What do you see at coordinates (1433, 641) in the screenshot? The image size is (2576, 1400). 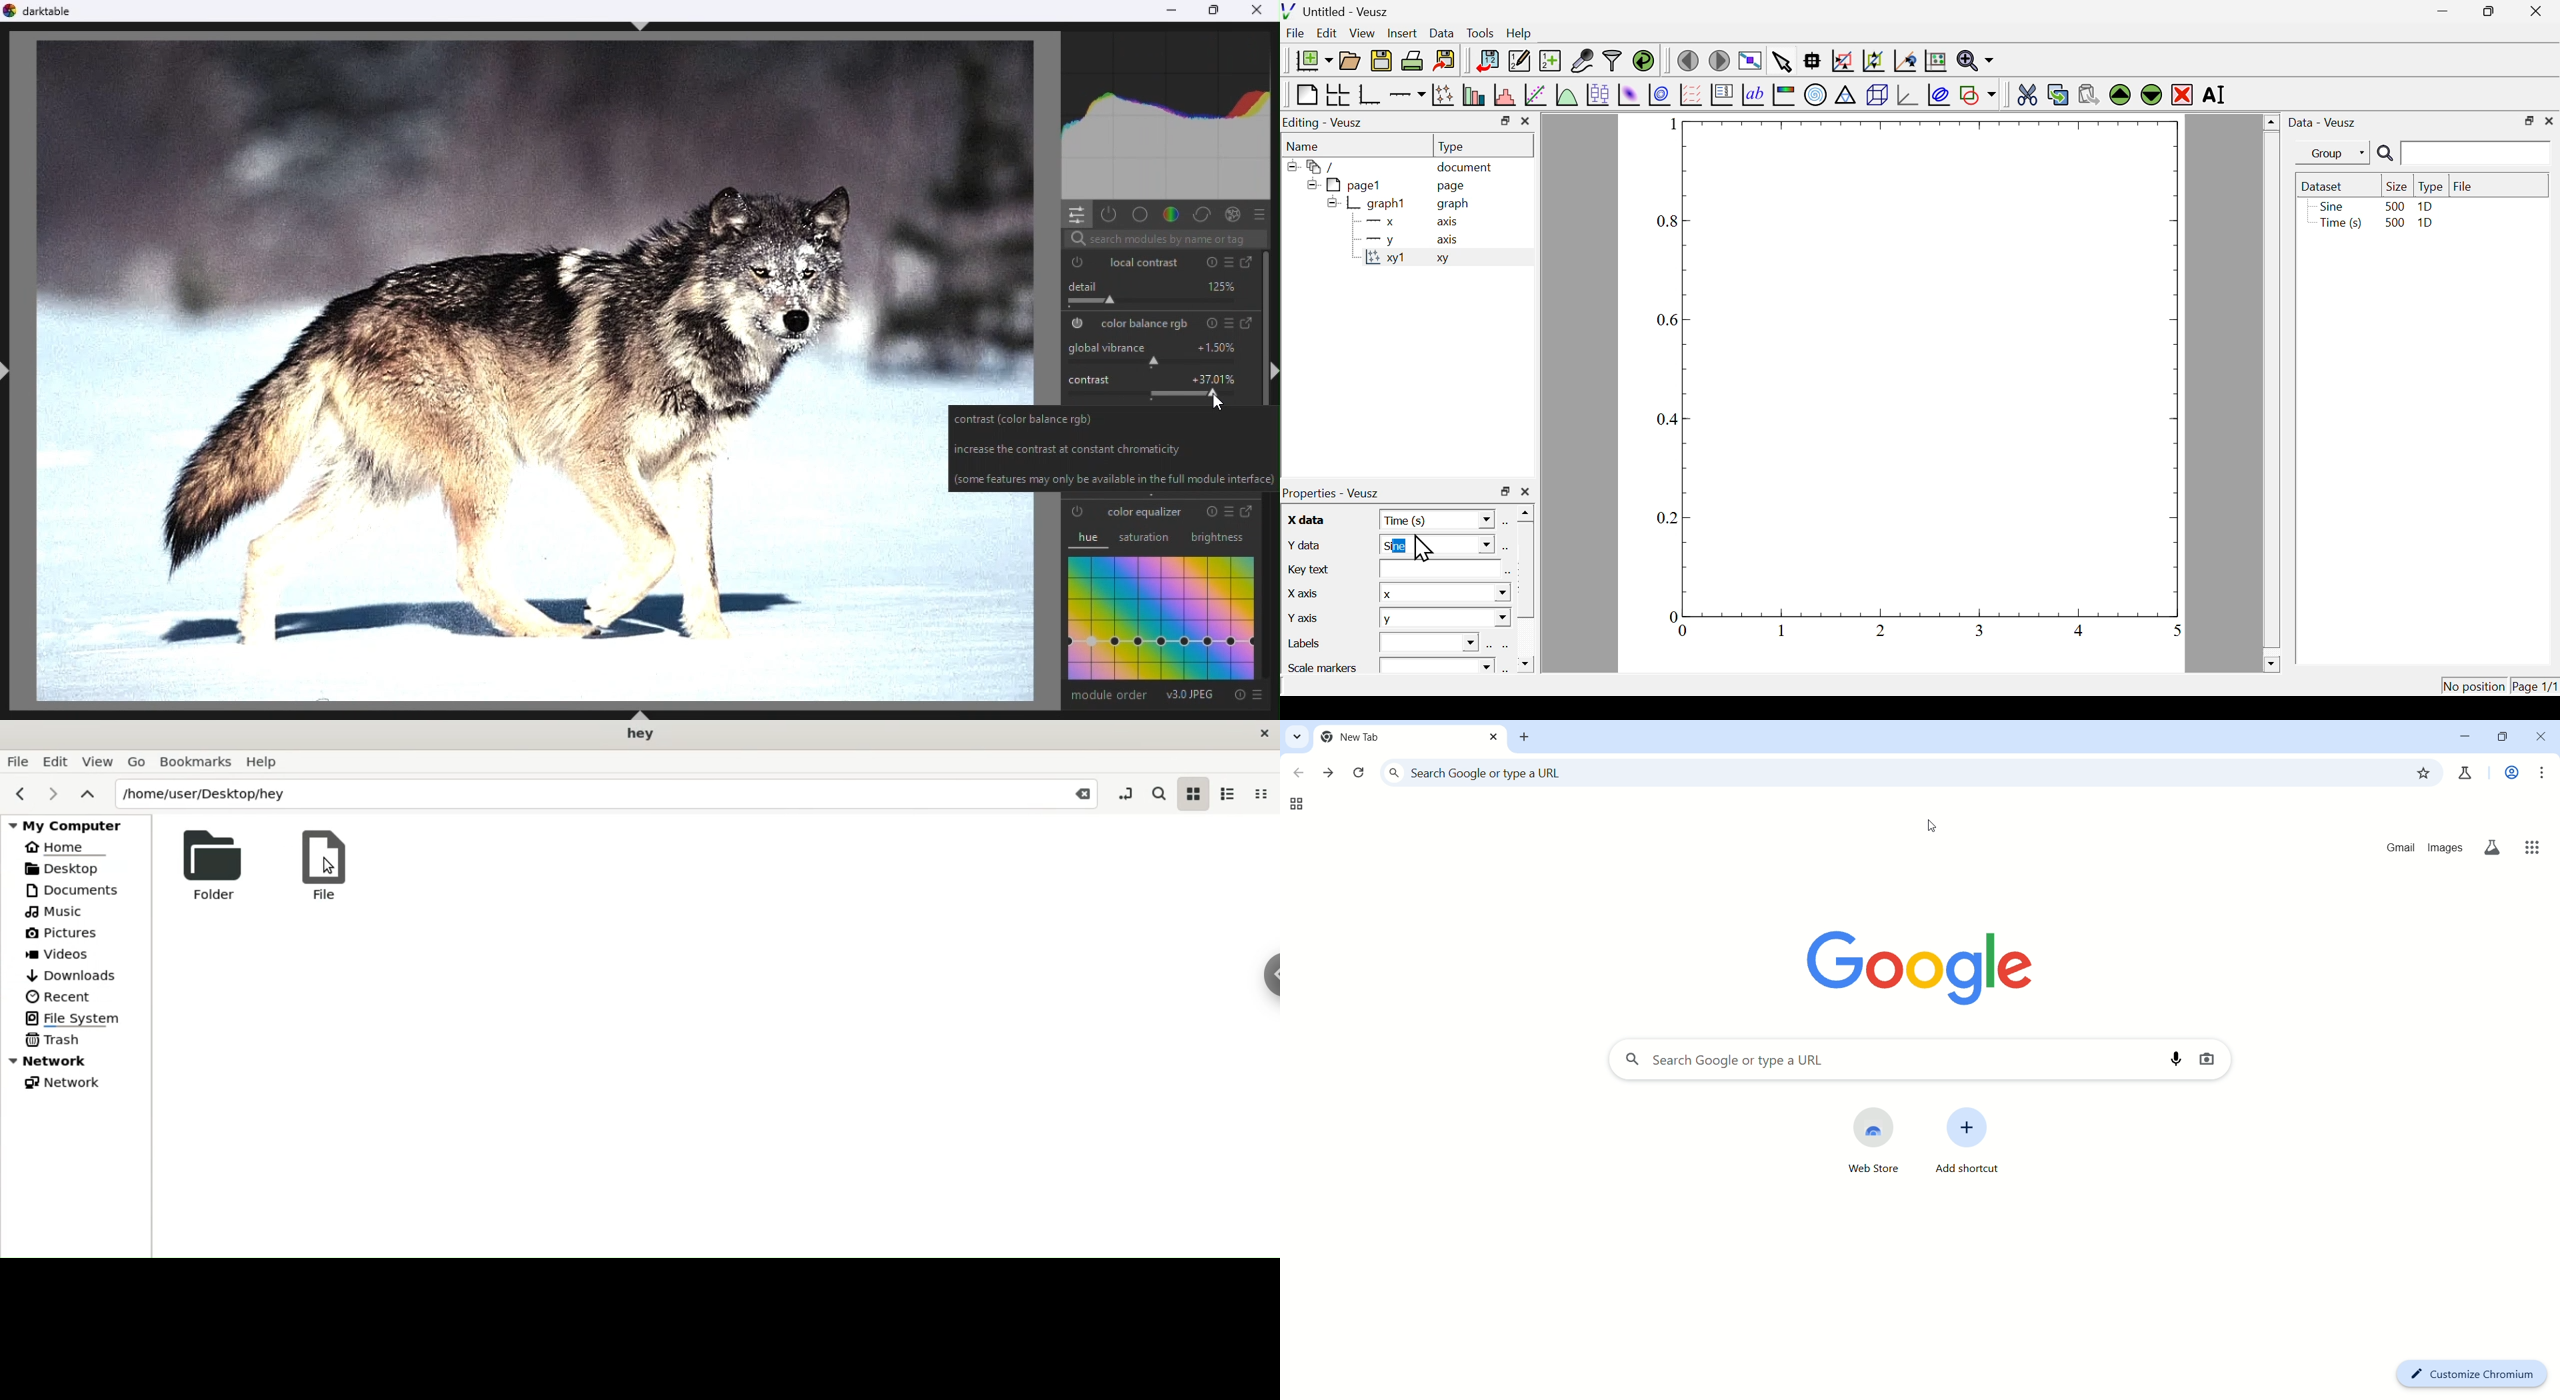 I see `text box` at bounding box center [1433, 641].